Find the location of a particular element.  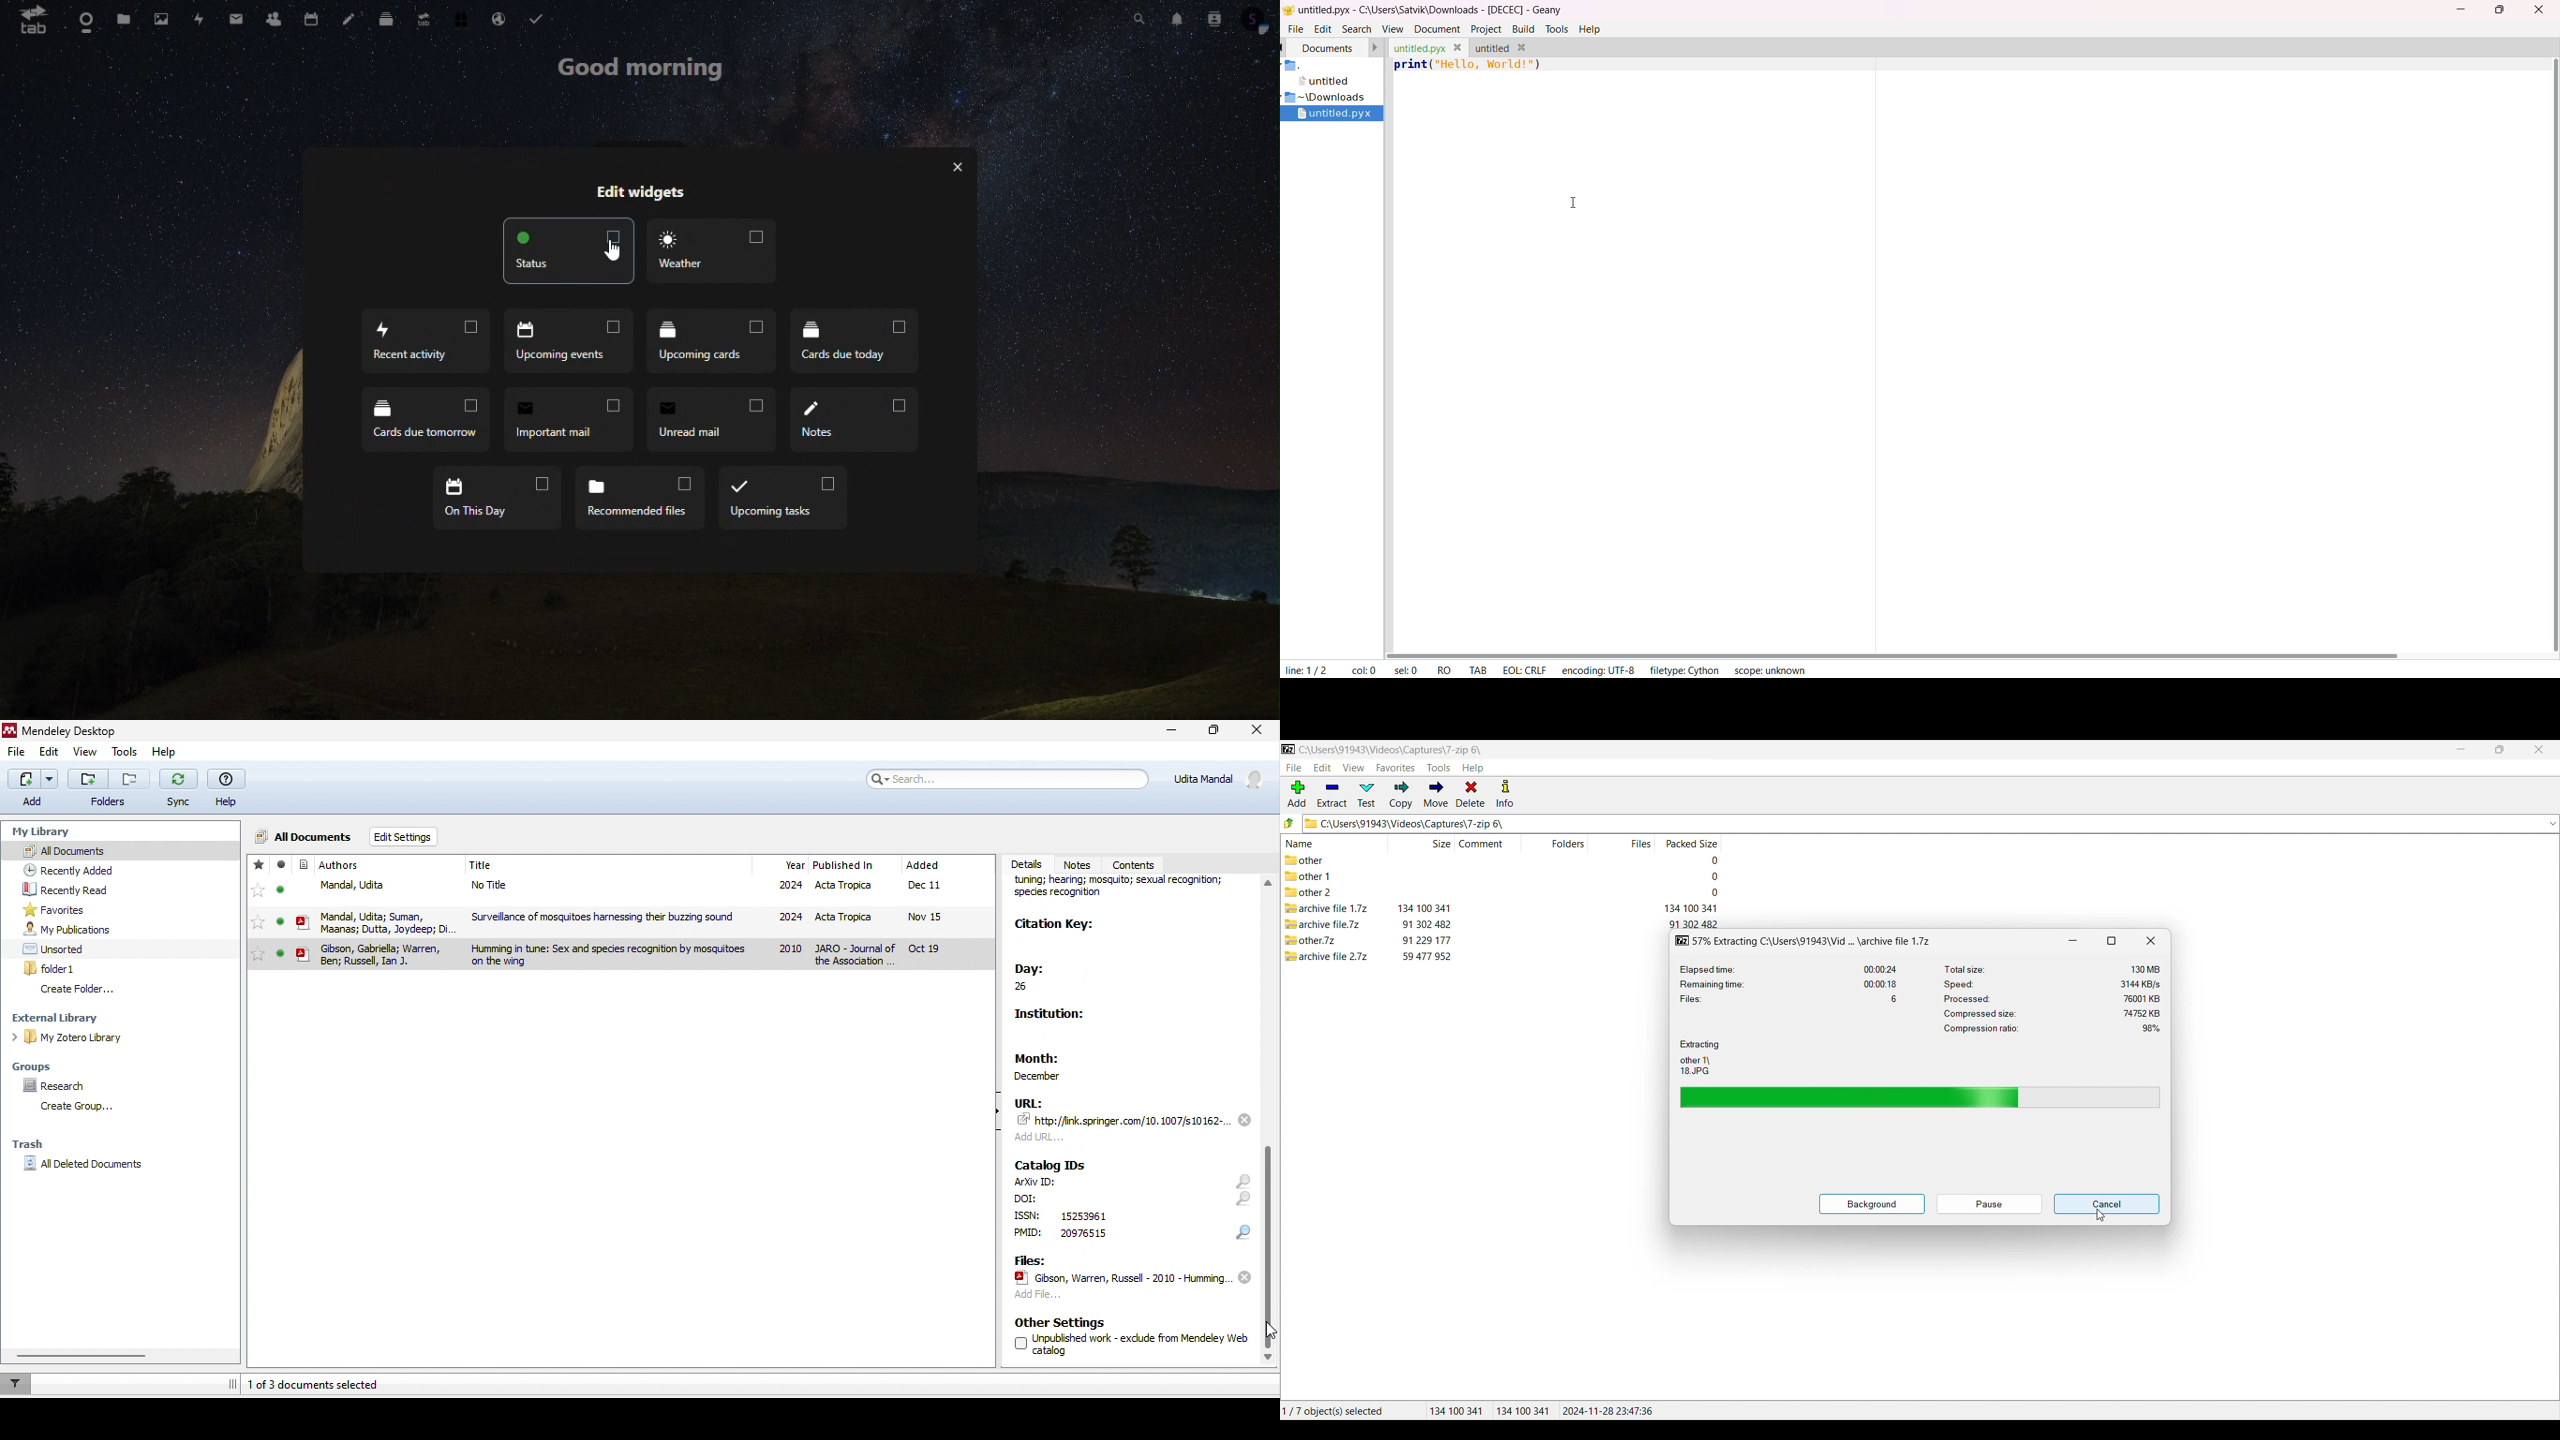

Mendeley Desktop is located at coordinates (77, 732).